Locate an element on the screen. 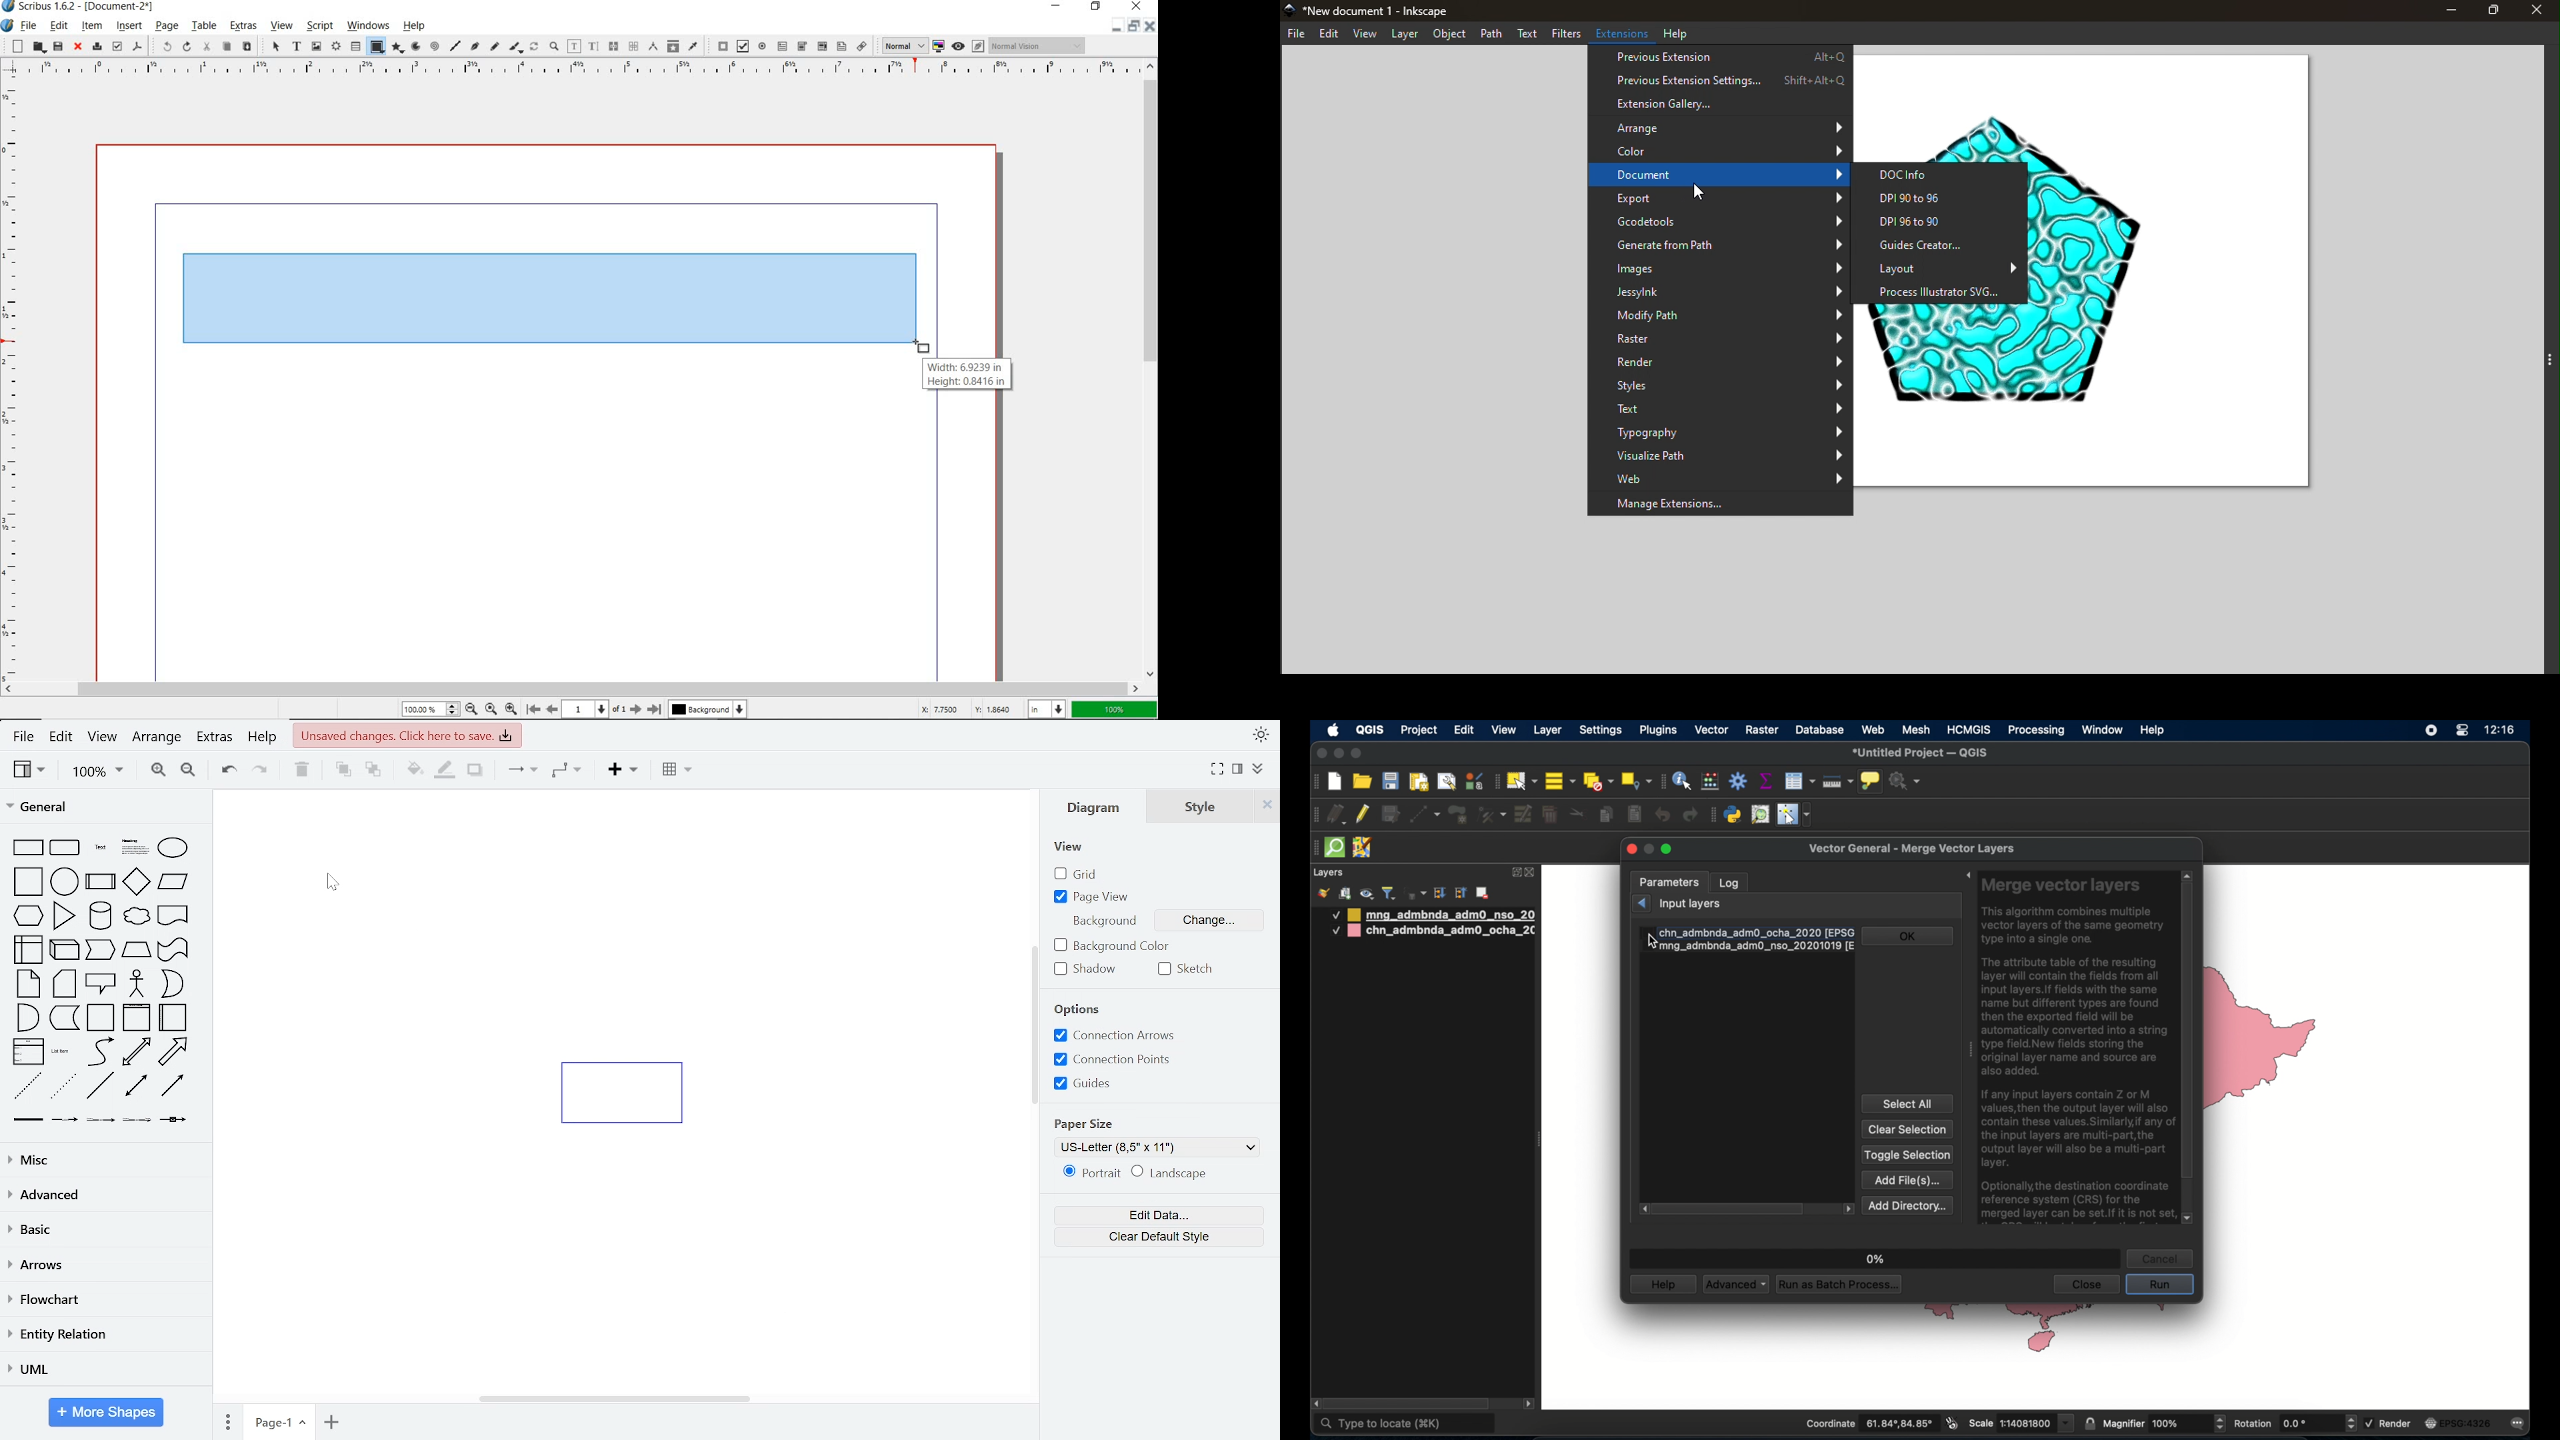  move to last is located at coordinates (657, 707).